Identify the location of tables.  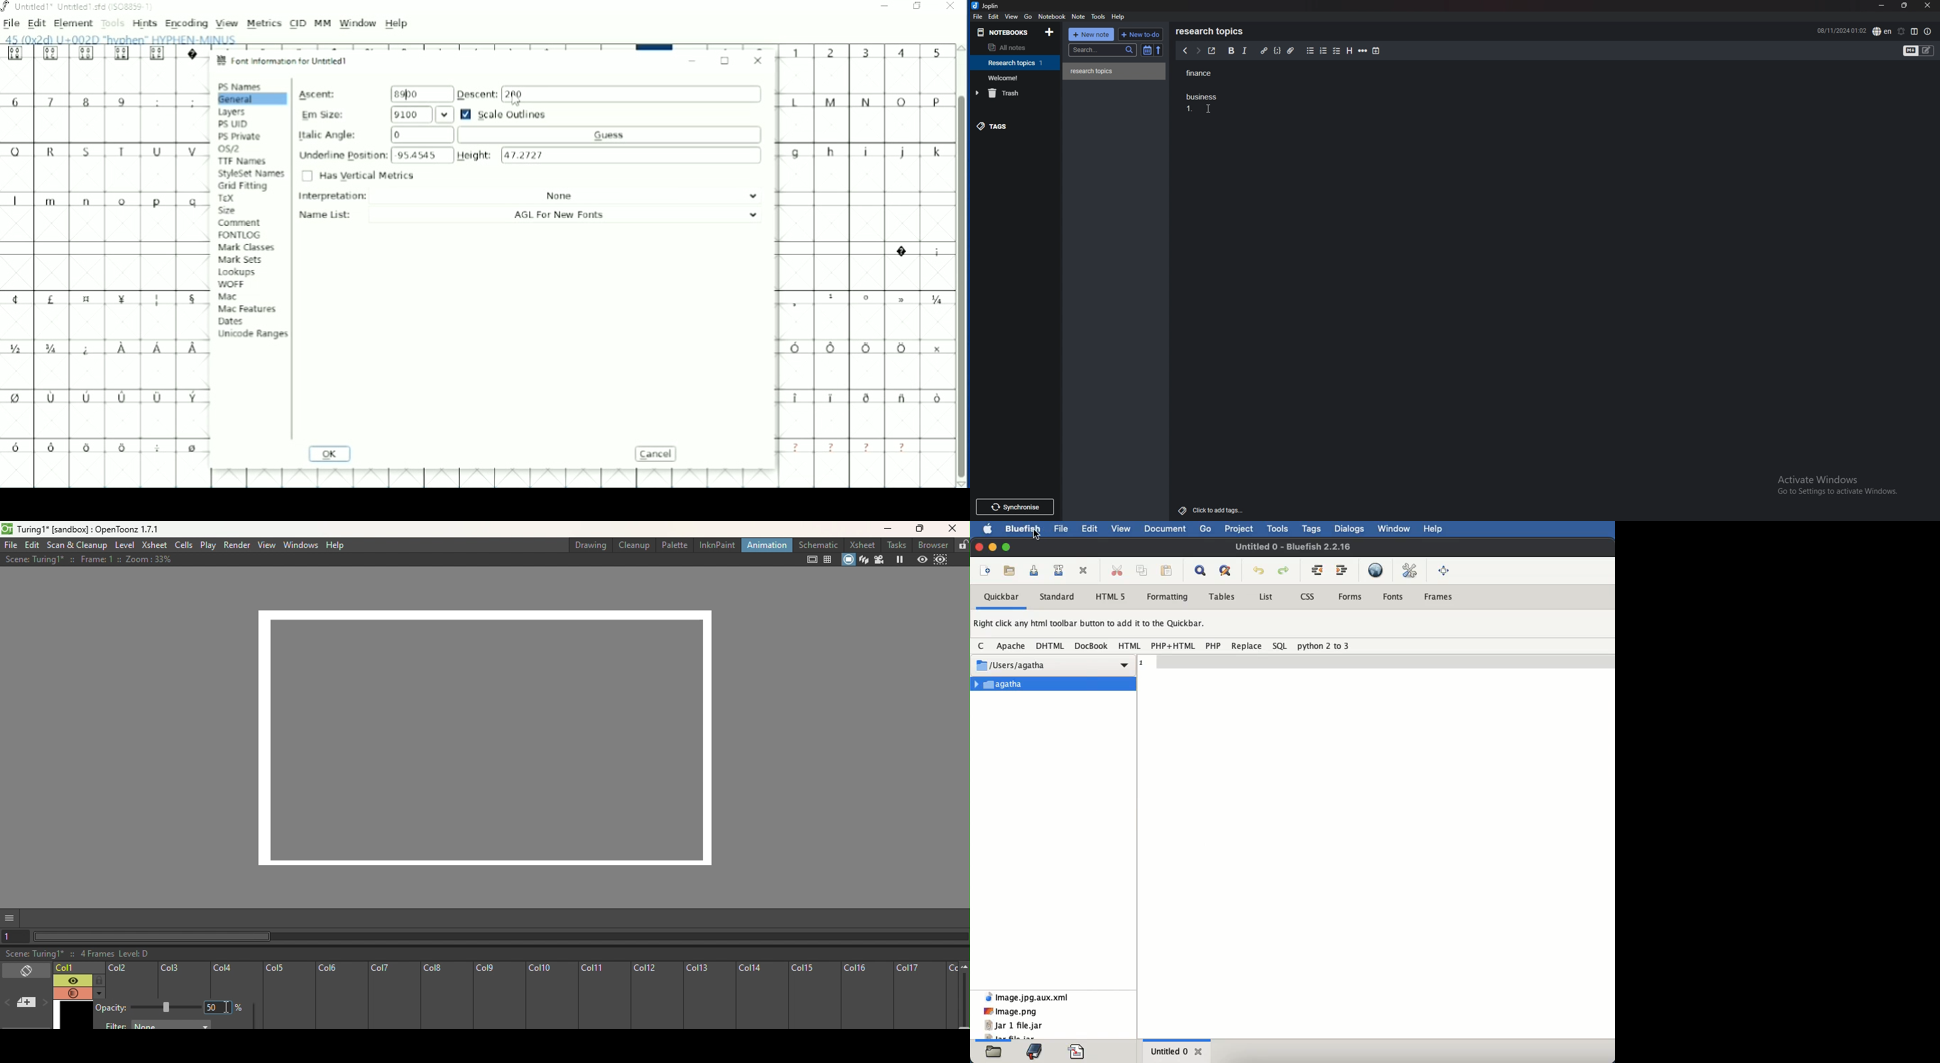
(1226, 596).